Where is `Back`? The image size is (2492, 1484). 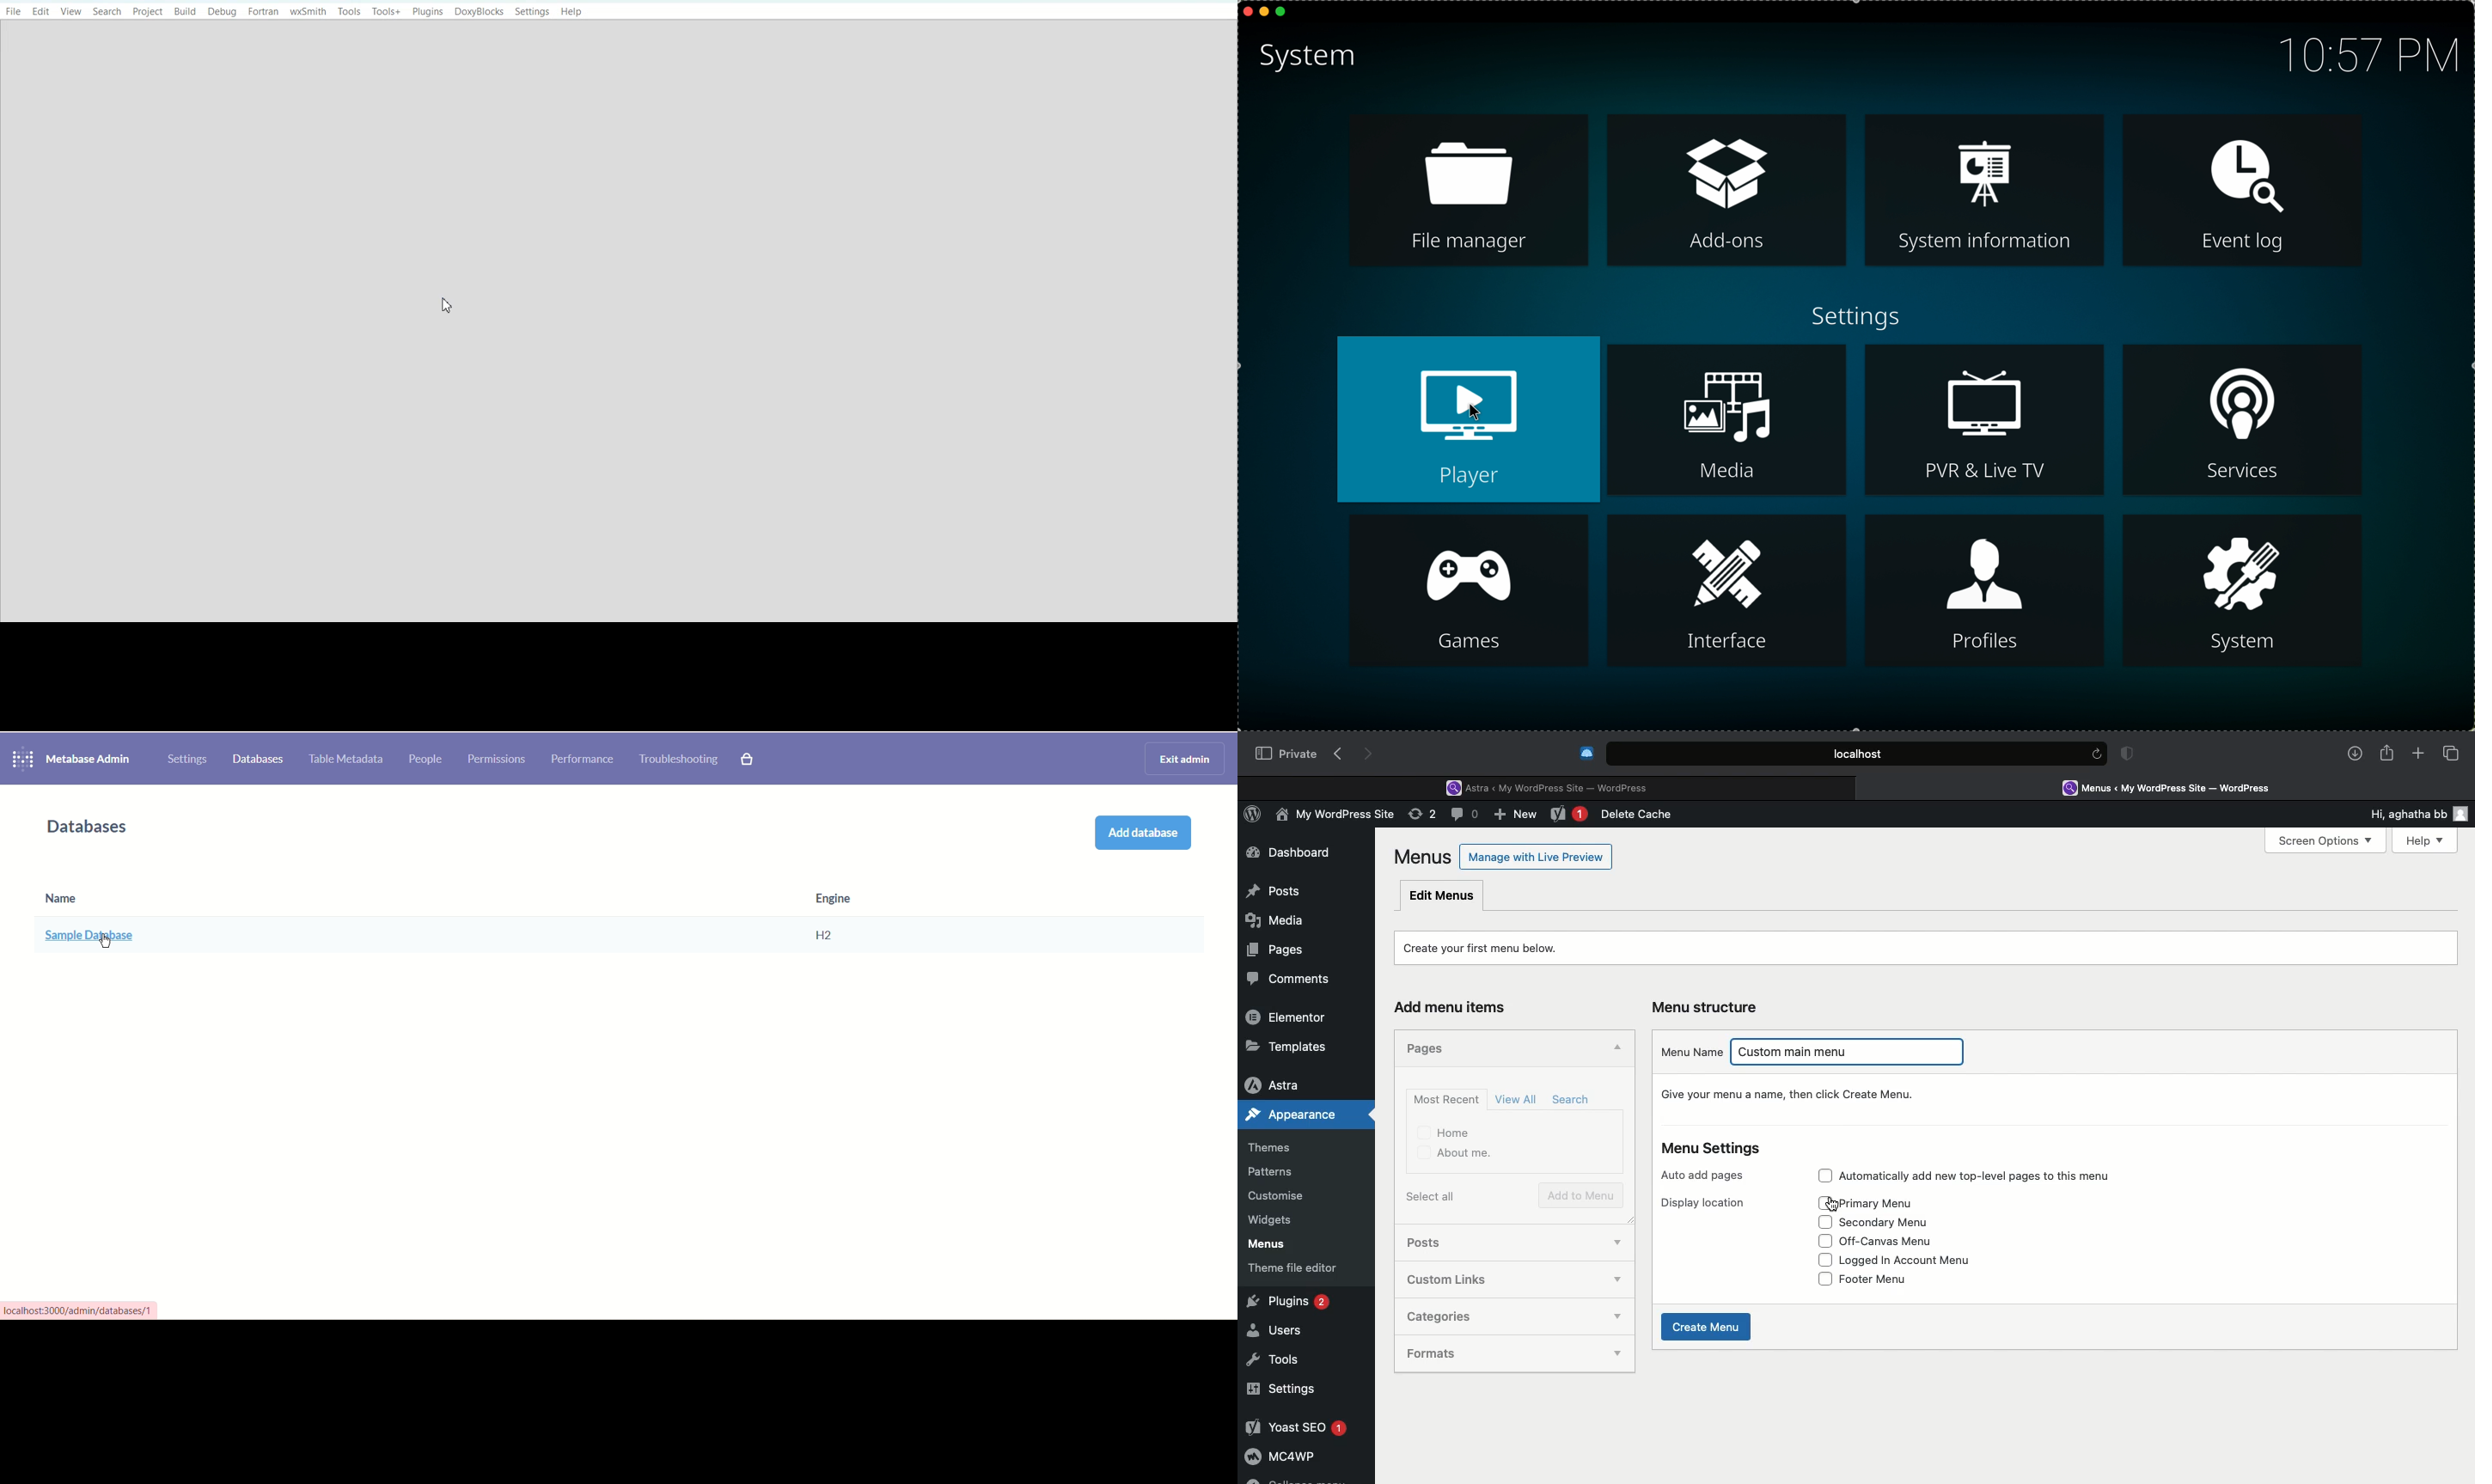 Back is located at coordinates (1341, 754).